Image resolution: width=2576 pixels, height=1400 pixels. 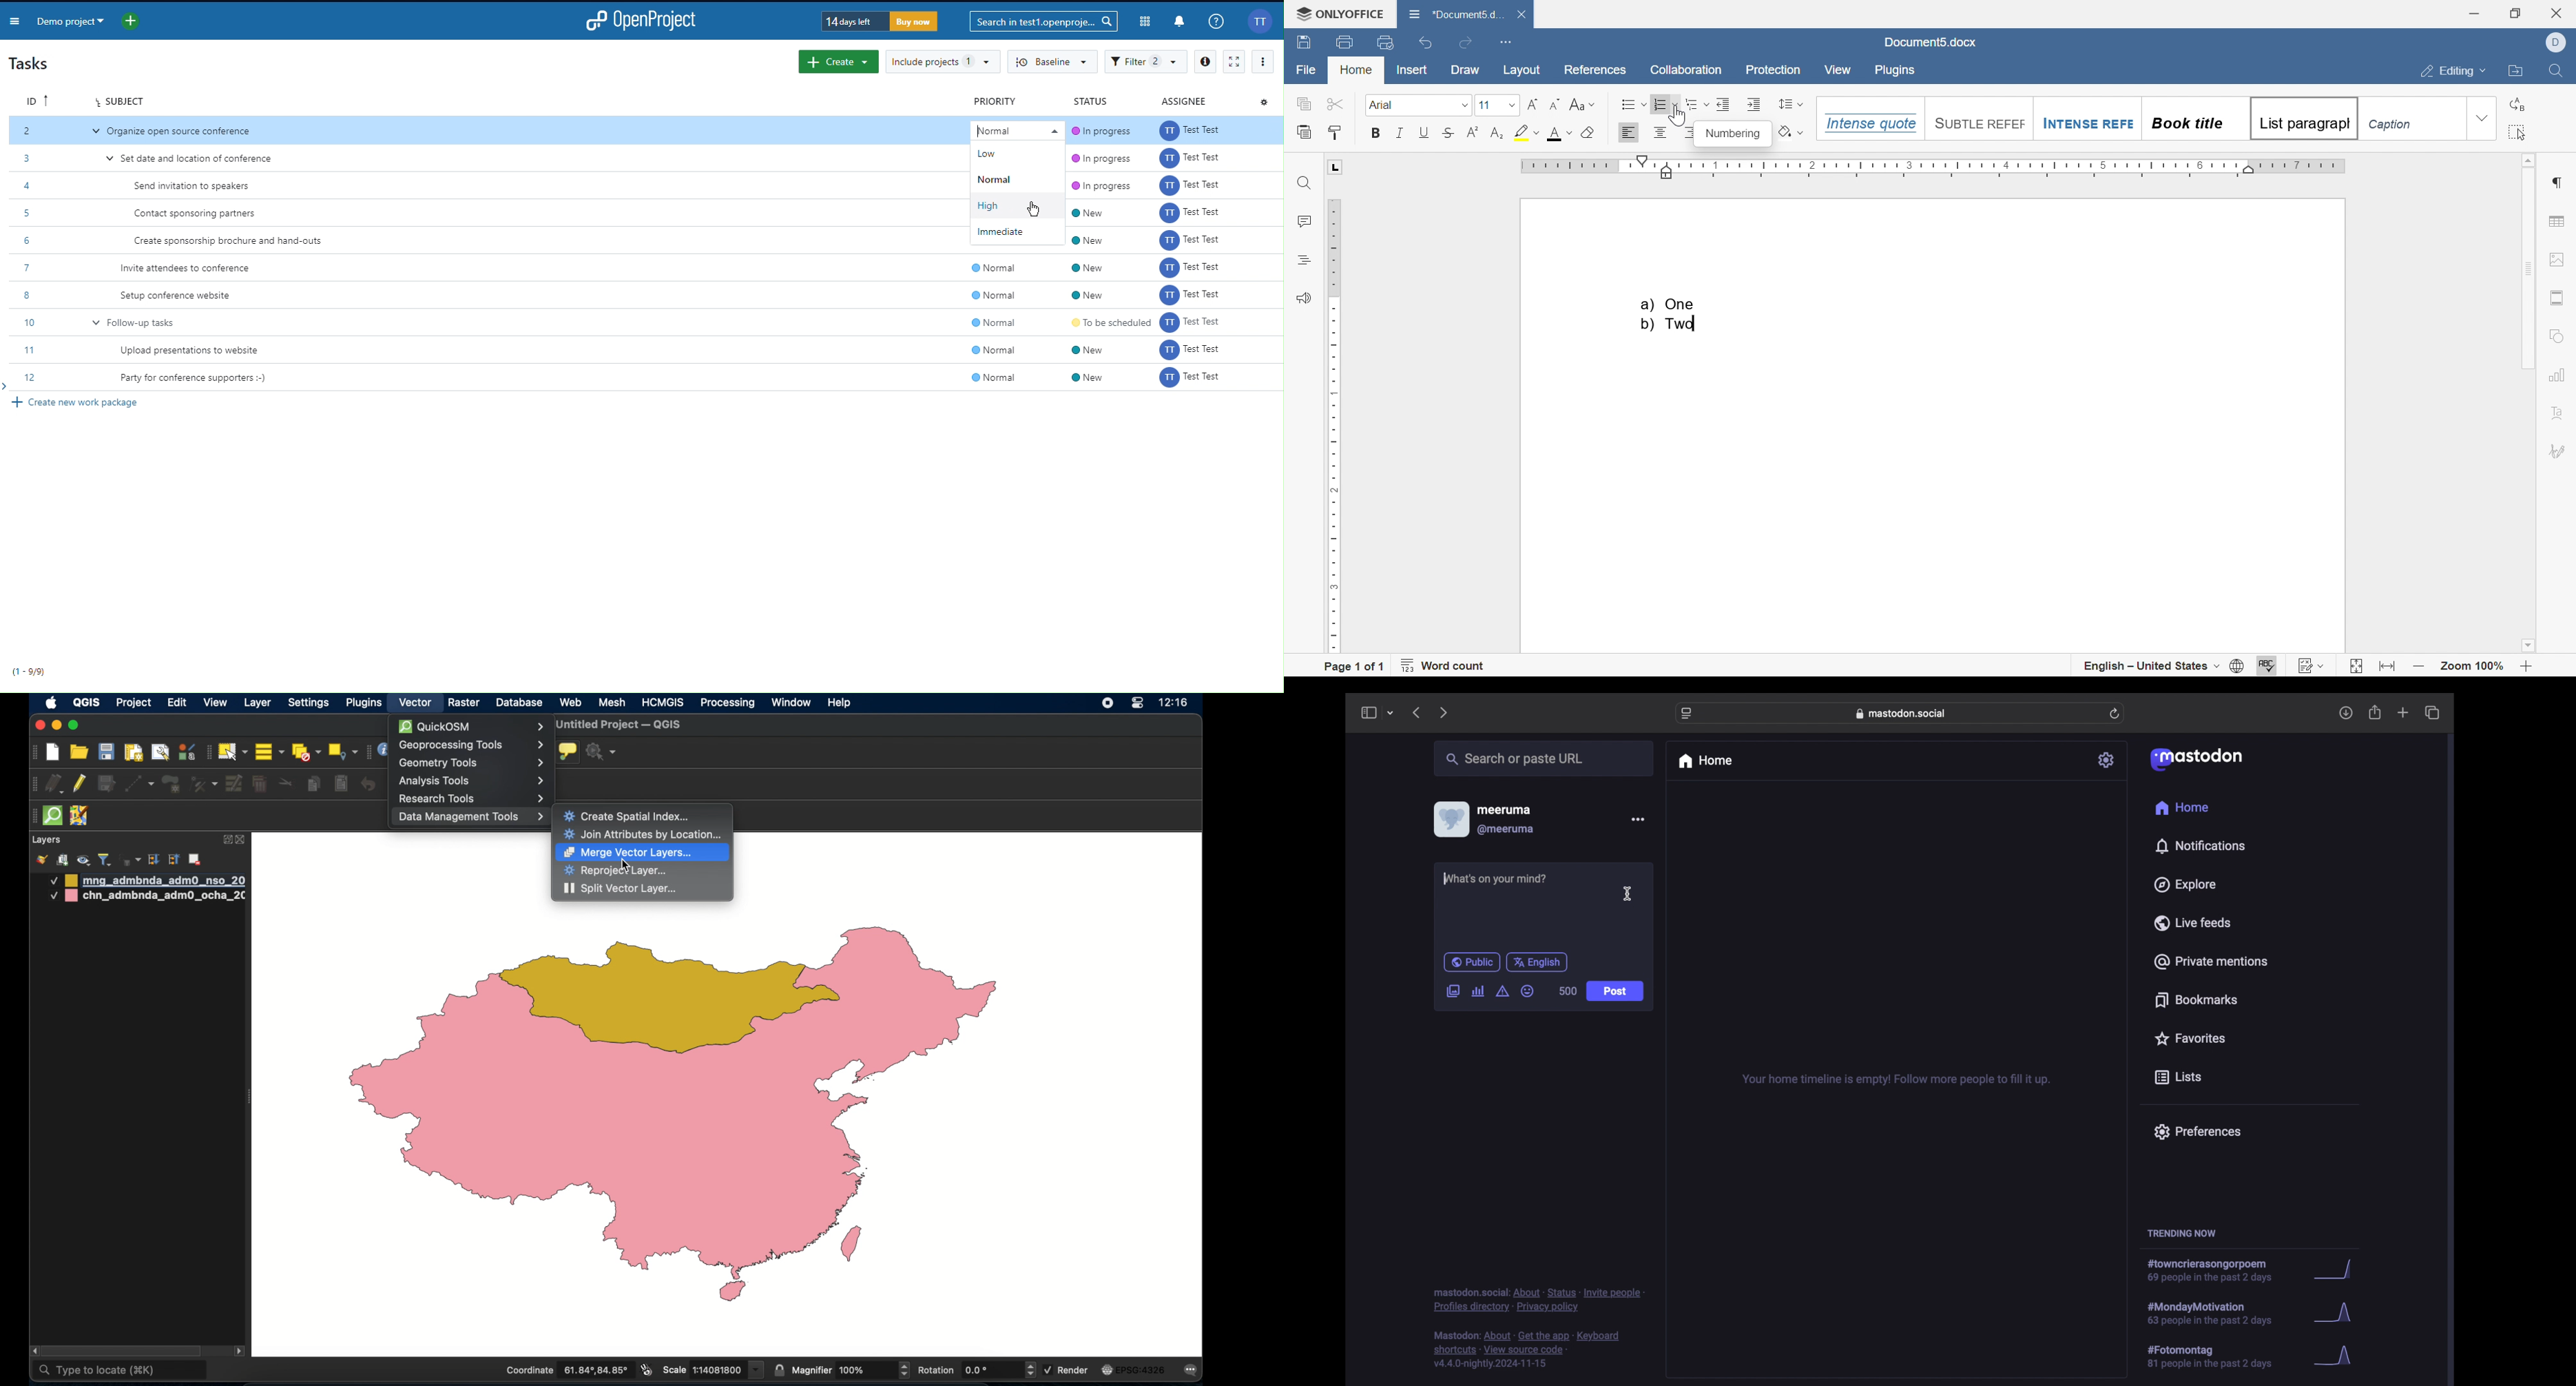 What do you see at coordinates (1357, 69) in the screenshot?
I see `home` at bounding box center [1357, 69].